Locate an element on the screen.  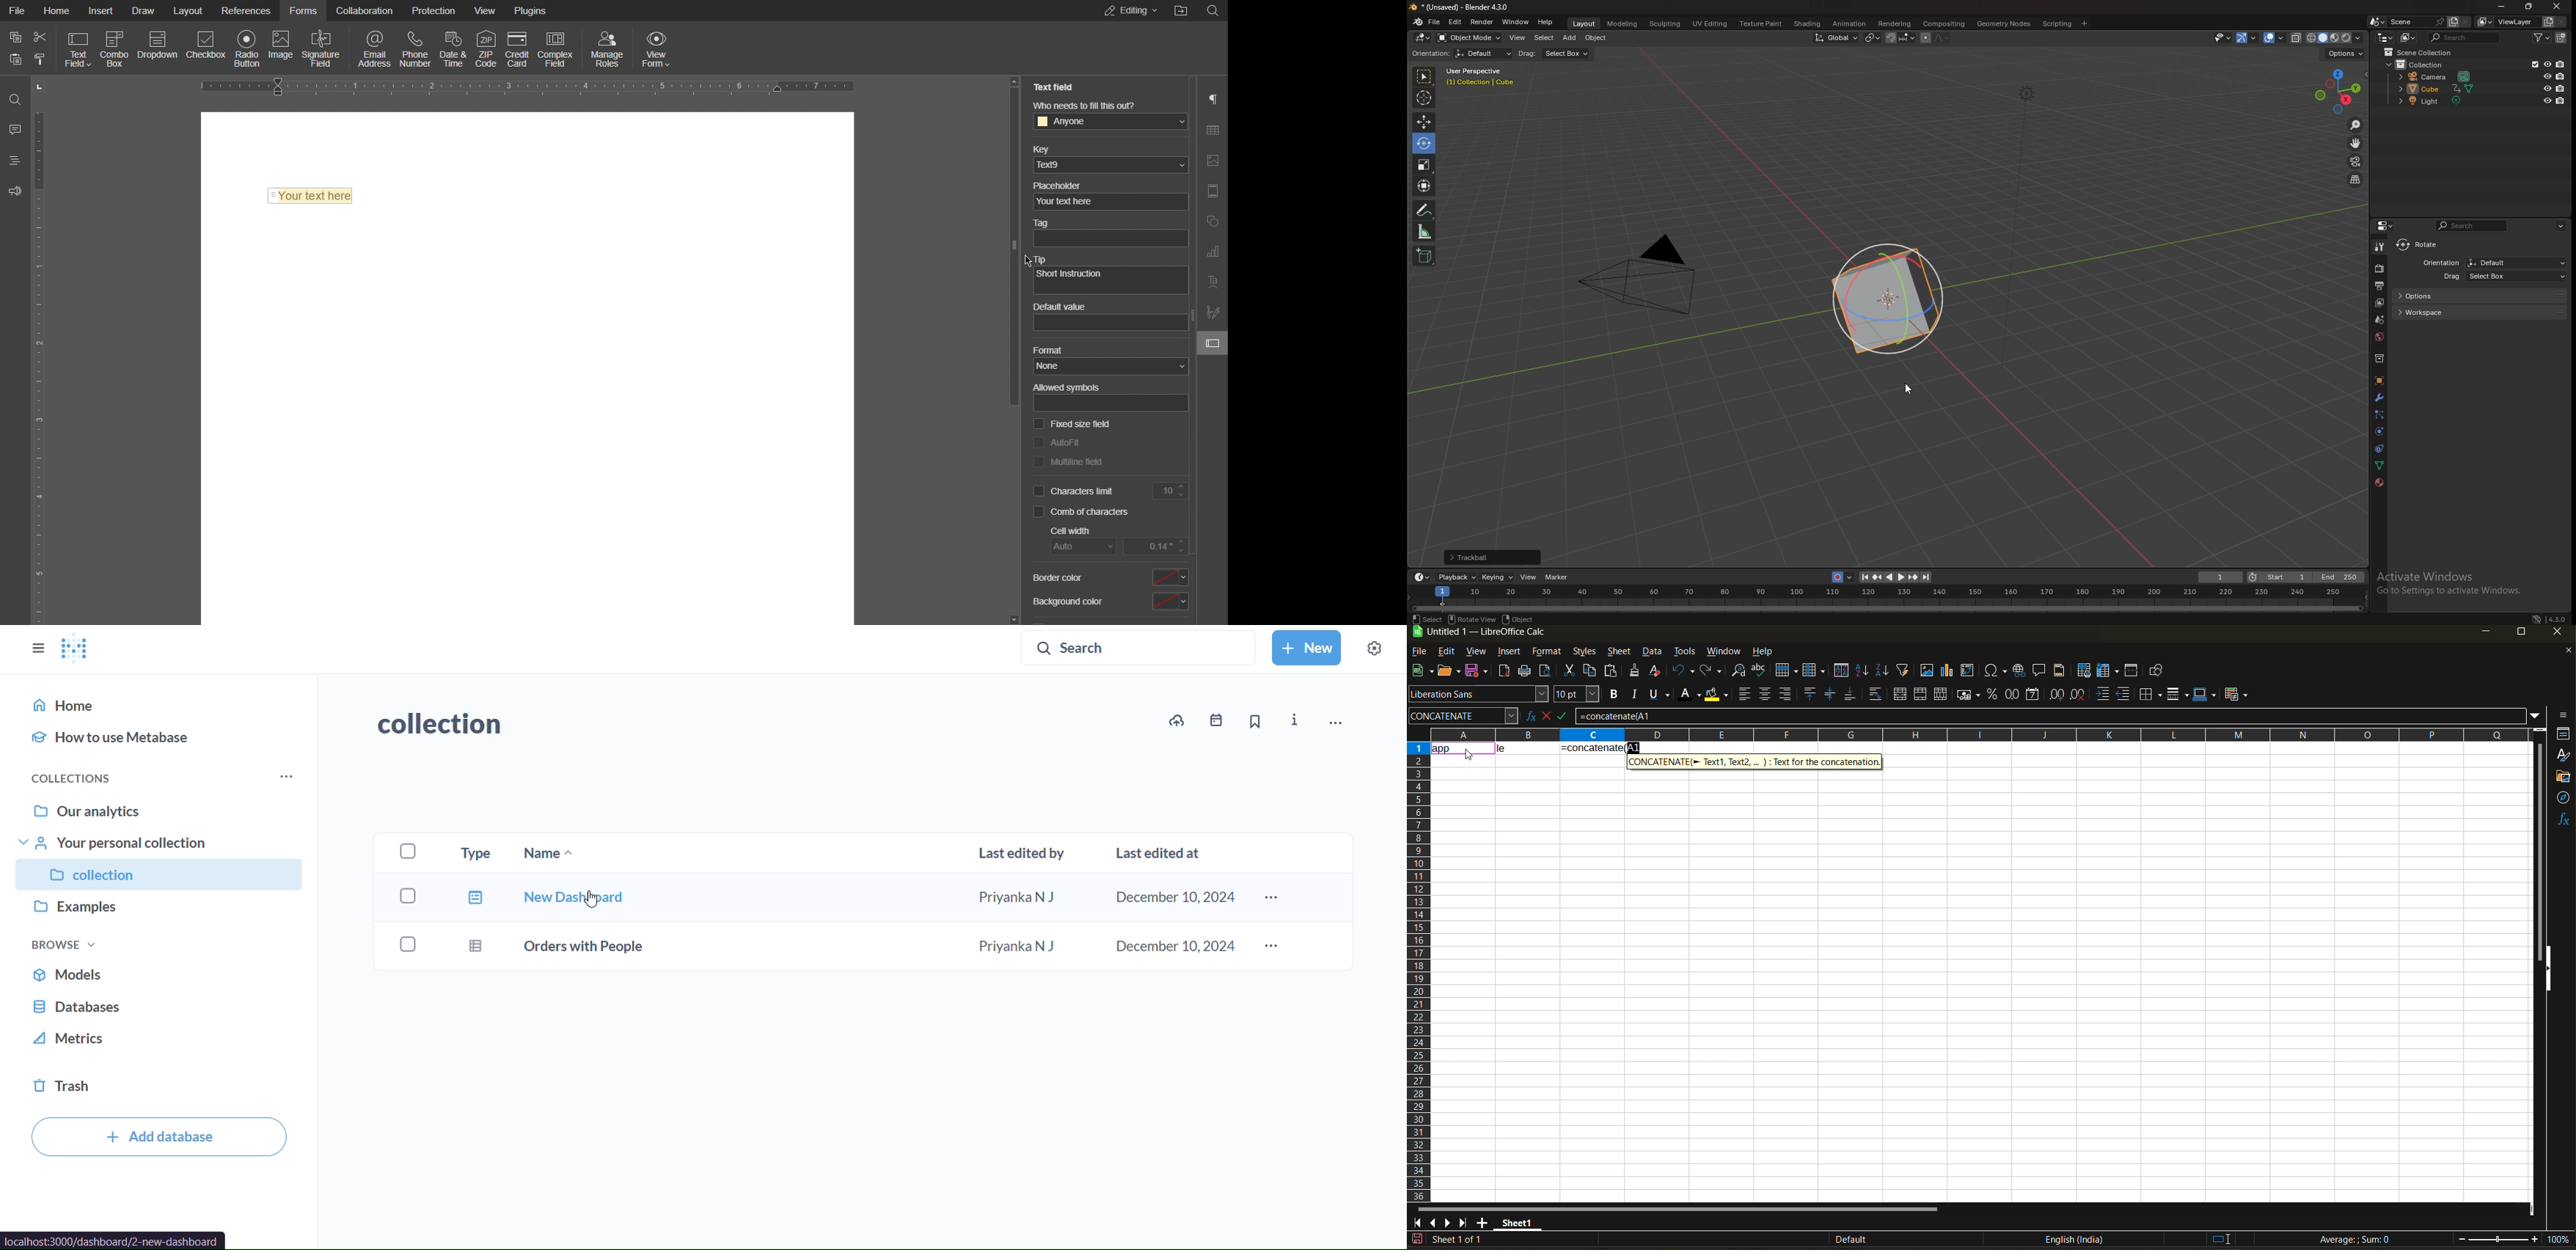
file is located at coordinates (1434, 22).